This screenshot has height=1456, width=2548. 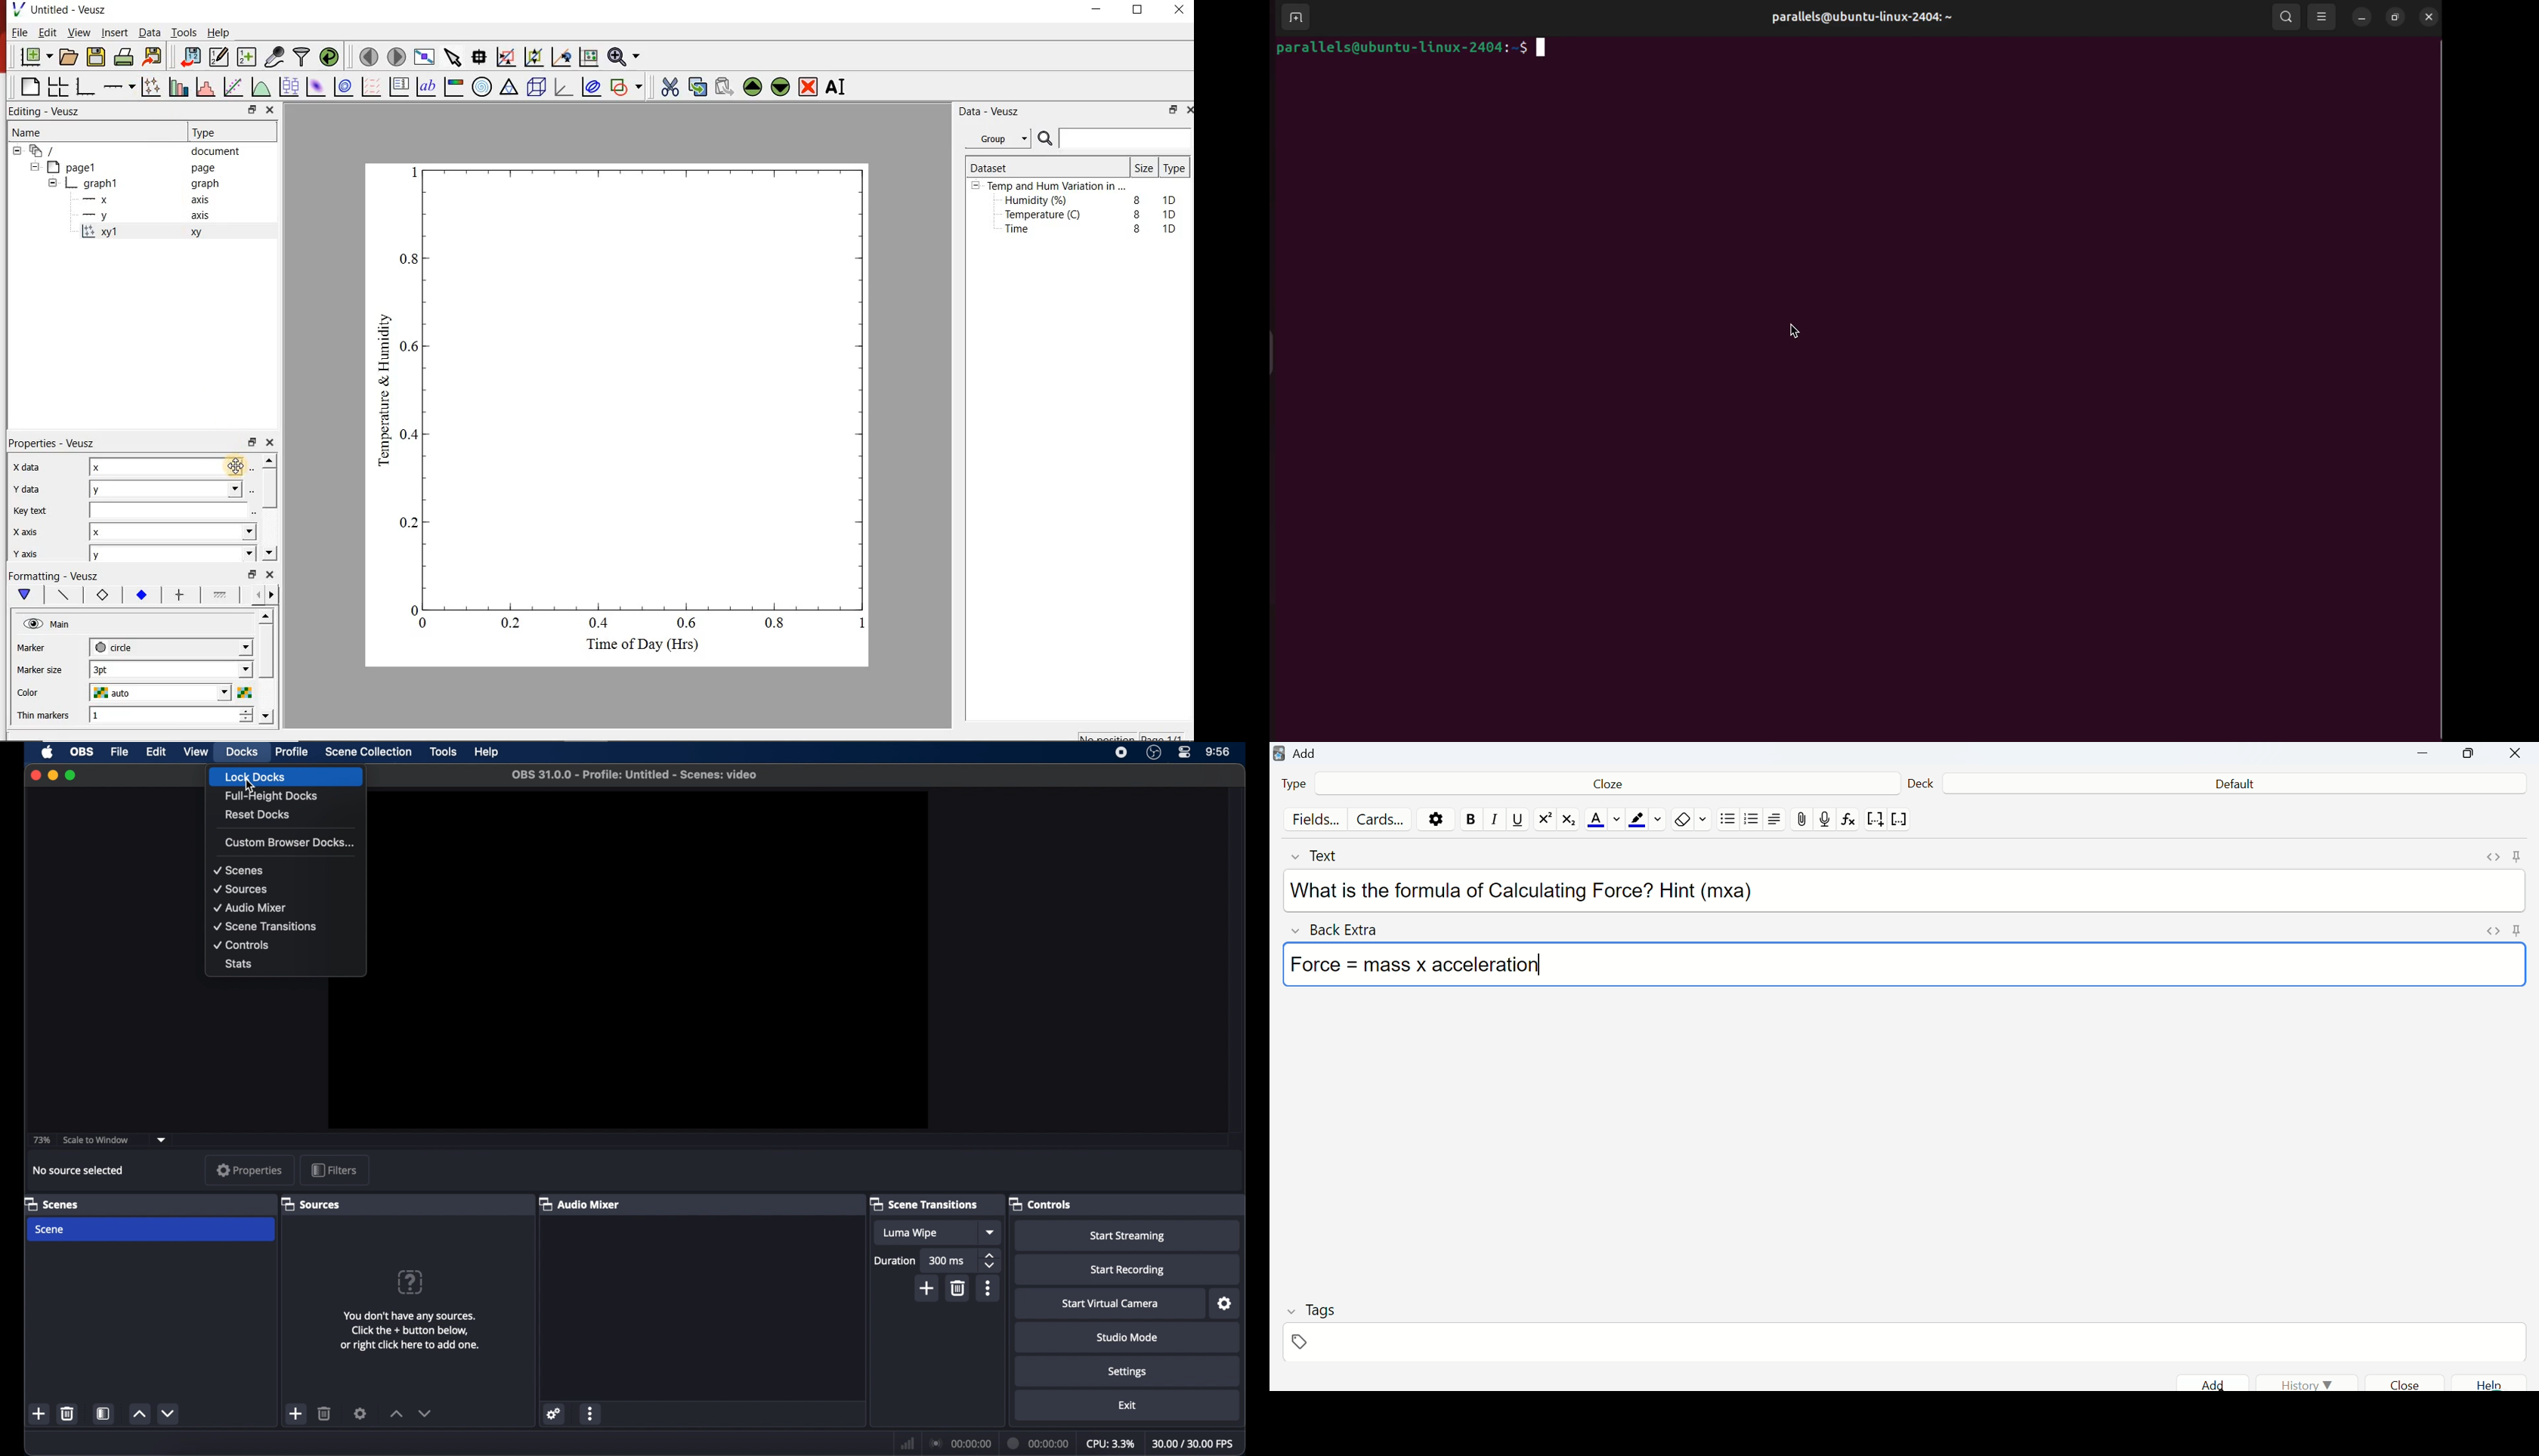 What do you see at coordinates (1127, 1337) in the screenshot?
I see `studio mode` at bounding box center [1127, 1337].